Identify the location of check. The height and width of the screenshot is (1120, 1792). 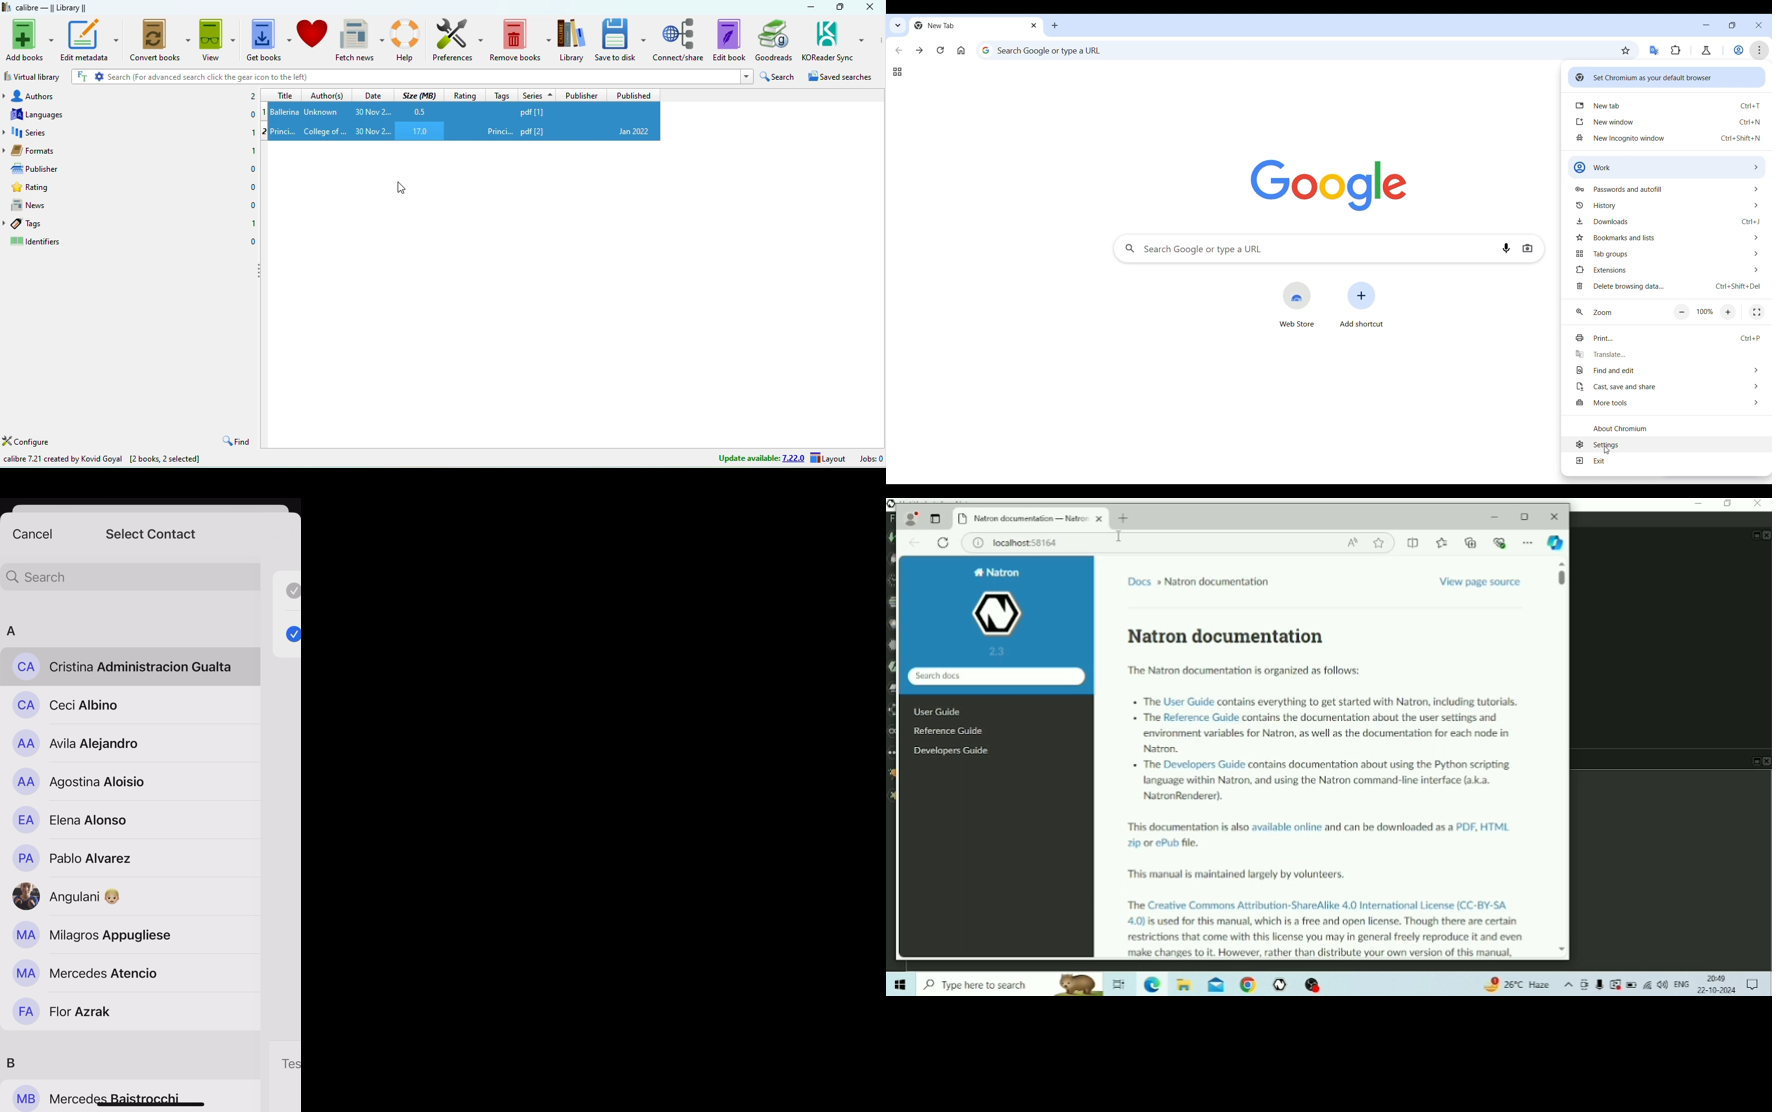
(293, 610).